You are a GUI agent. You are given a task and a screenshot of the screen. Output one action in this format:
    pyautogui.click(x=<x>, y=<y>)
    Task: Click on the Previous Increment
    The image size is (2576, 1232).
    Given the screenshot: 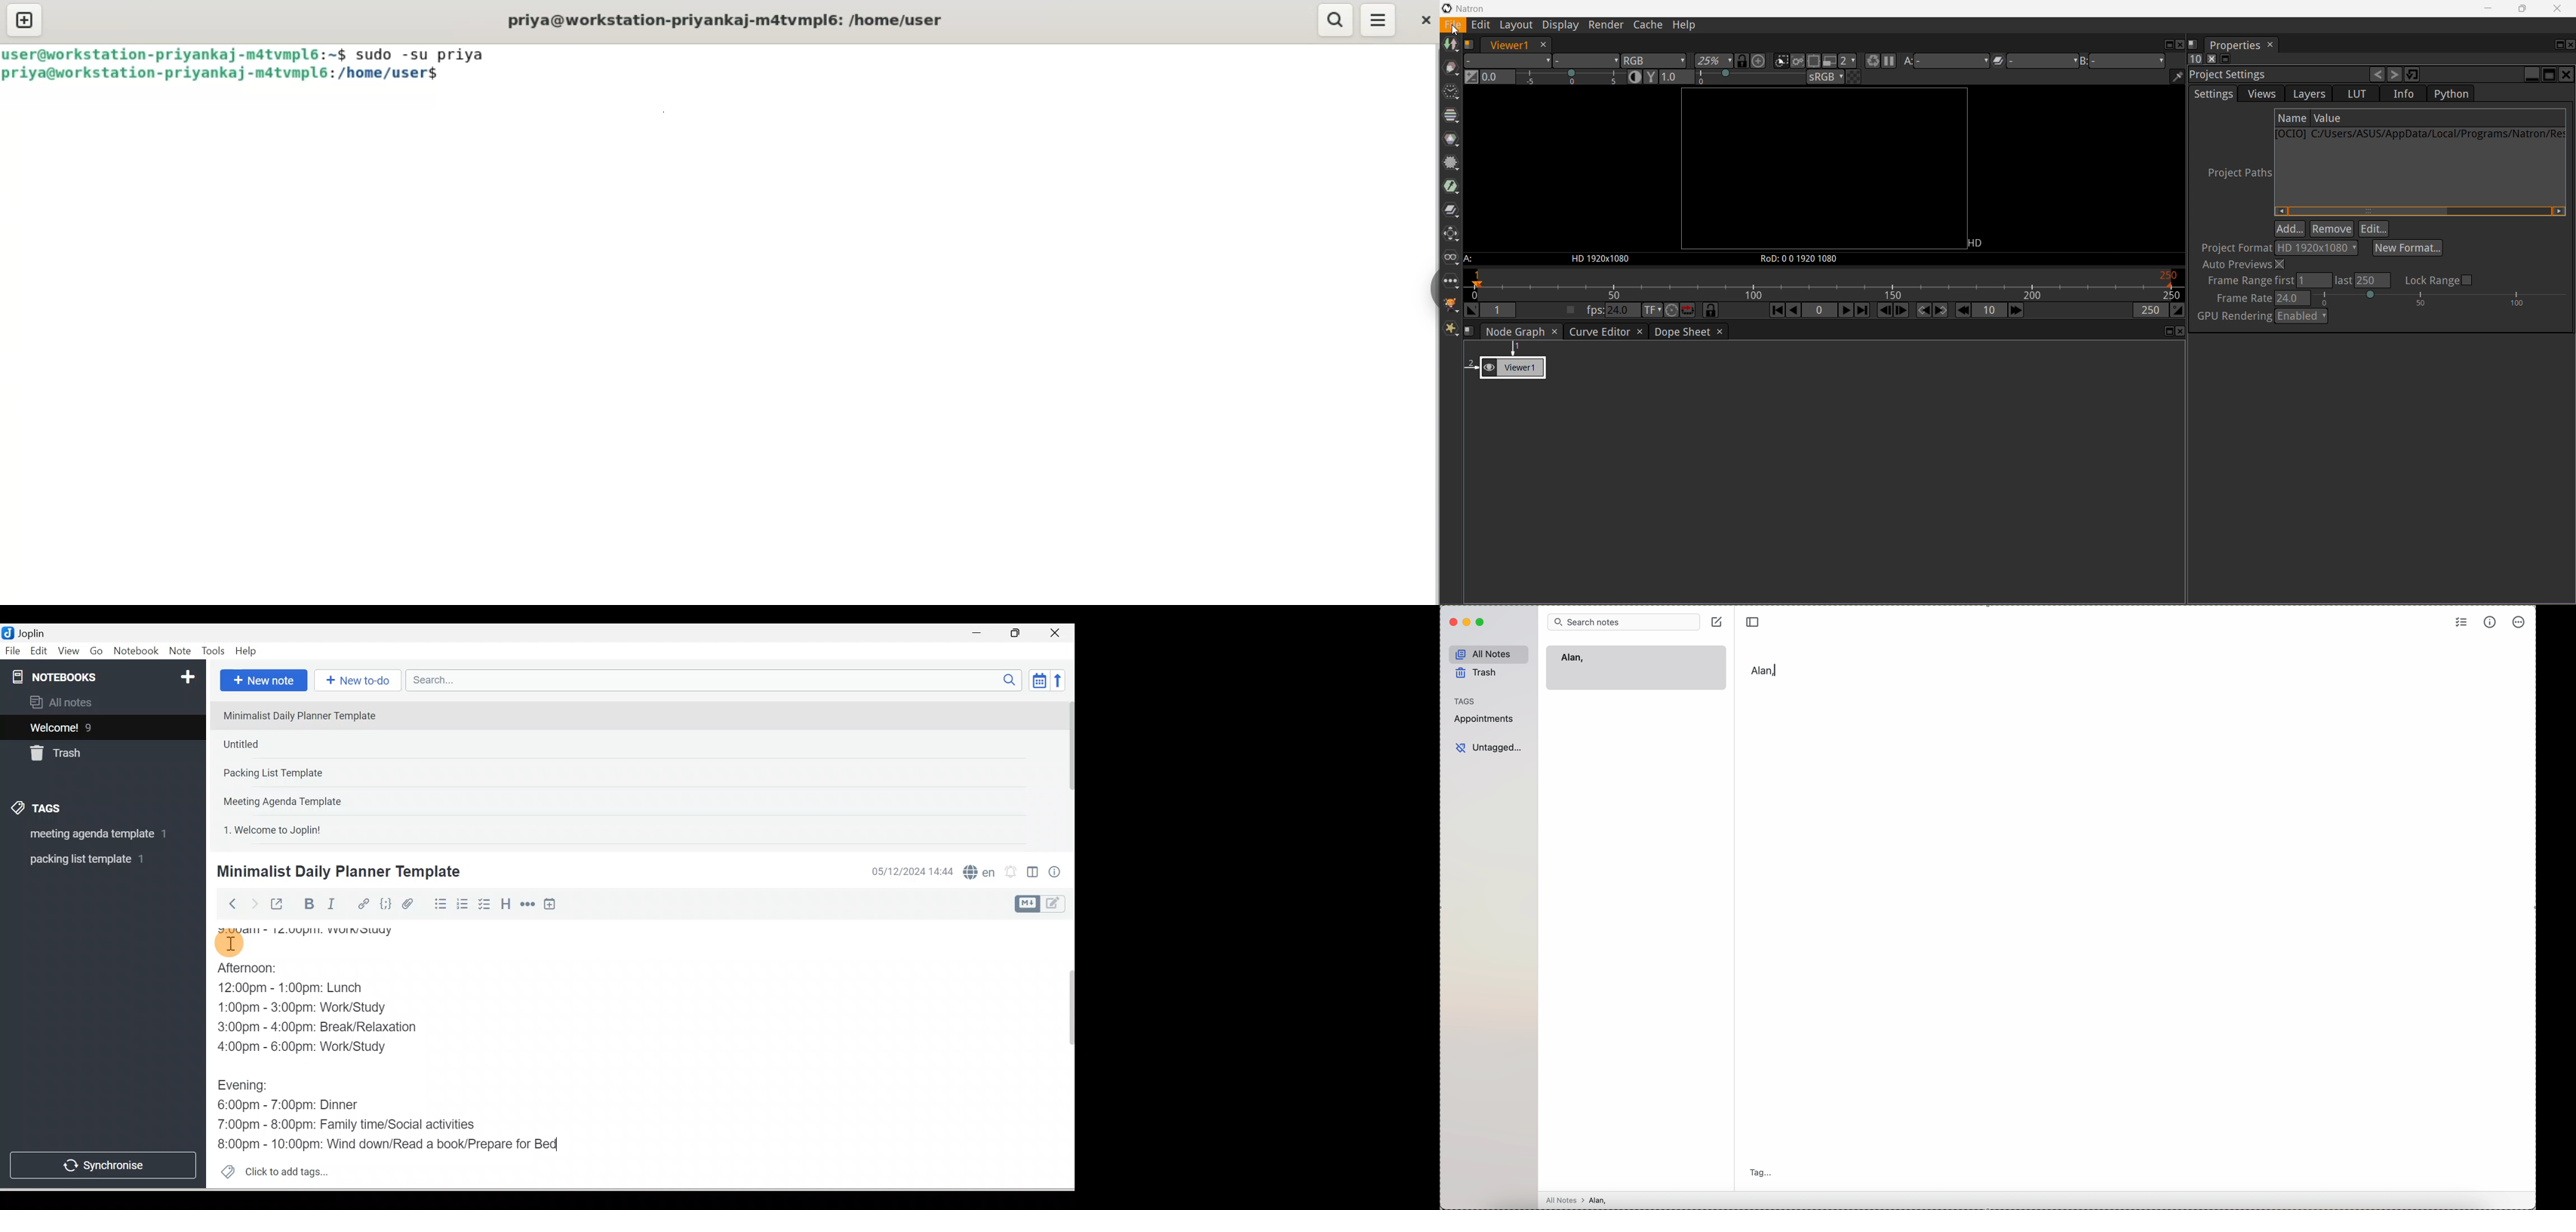 What is the action you would take?
    pyautogui.click(x=1963, y=311)
    